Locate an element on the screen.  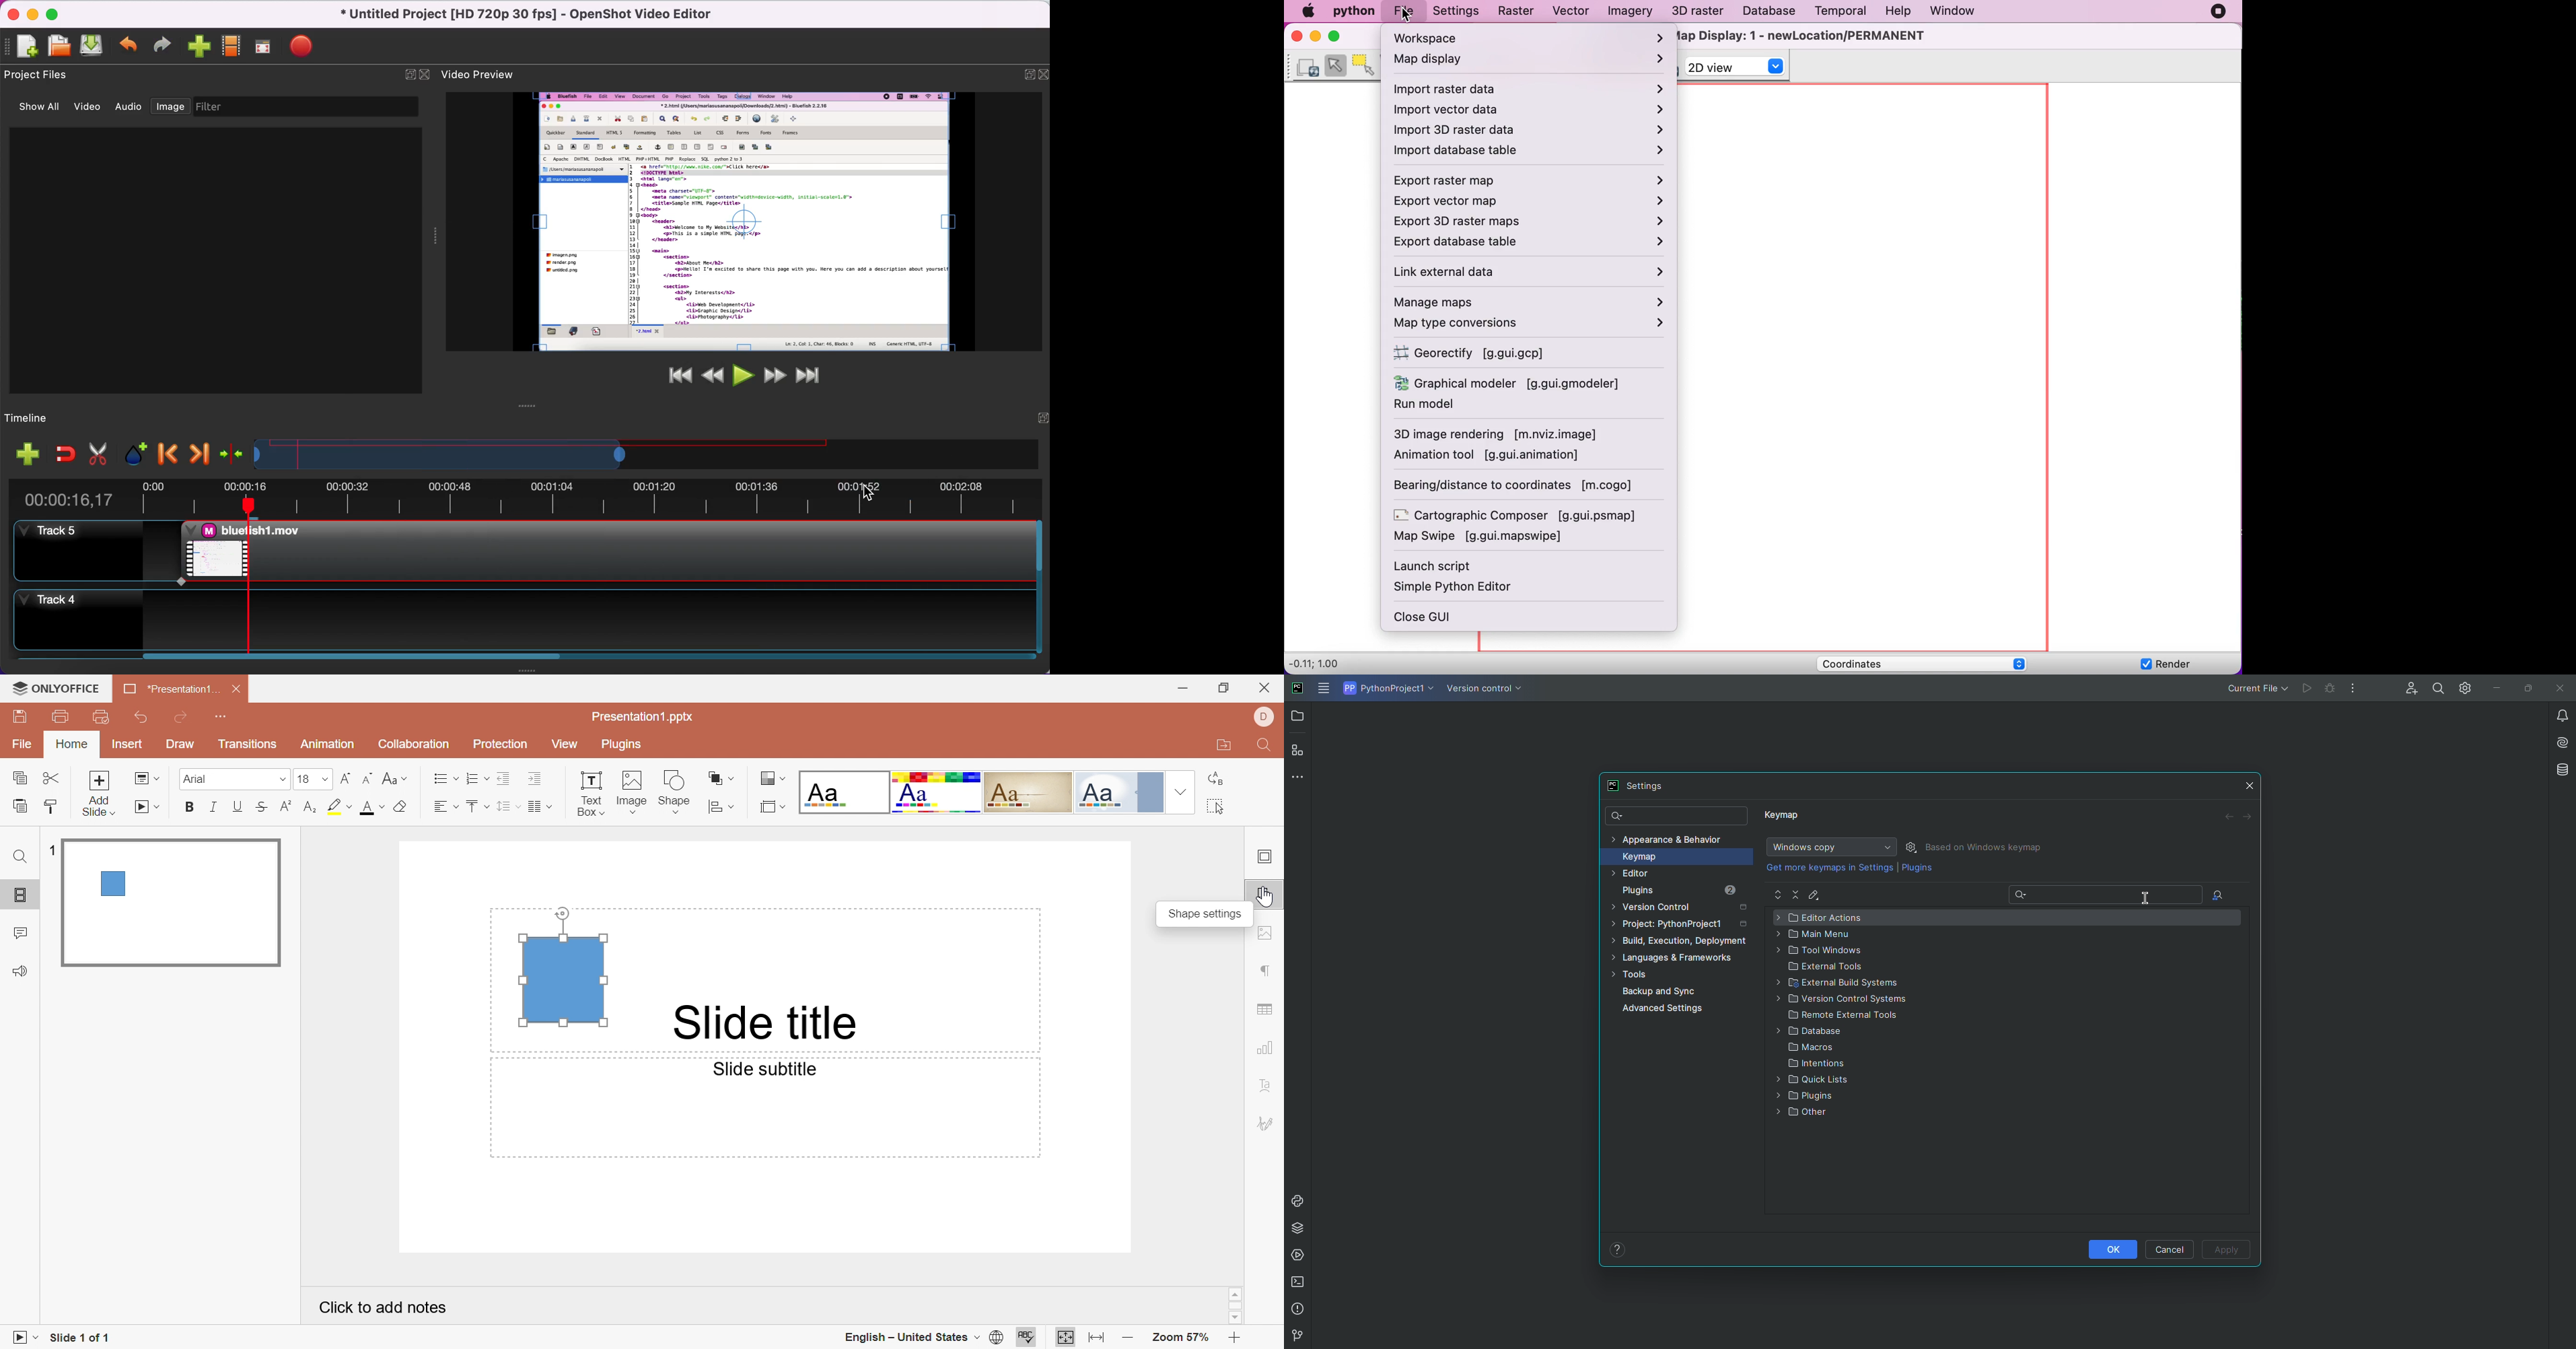
Cannot run the file is located at coordinates (2308, 689).